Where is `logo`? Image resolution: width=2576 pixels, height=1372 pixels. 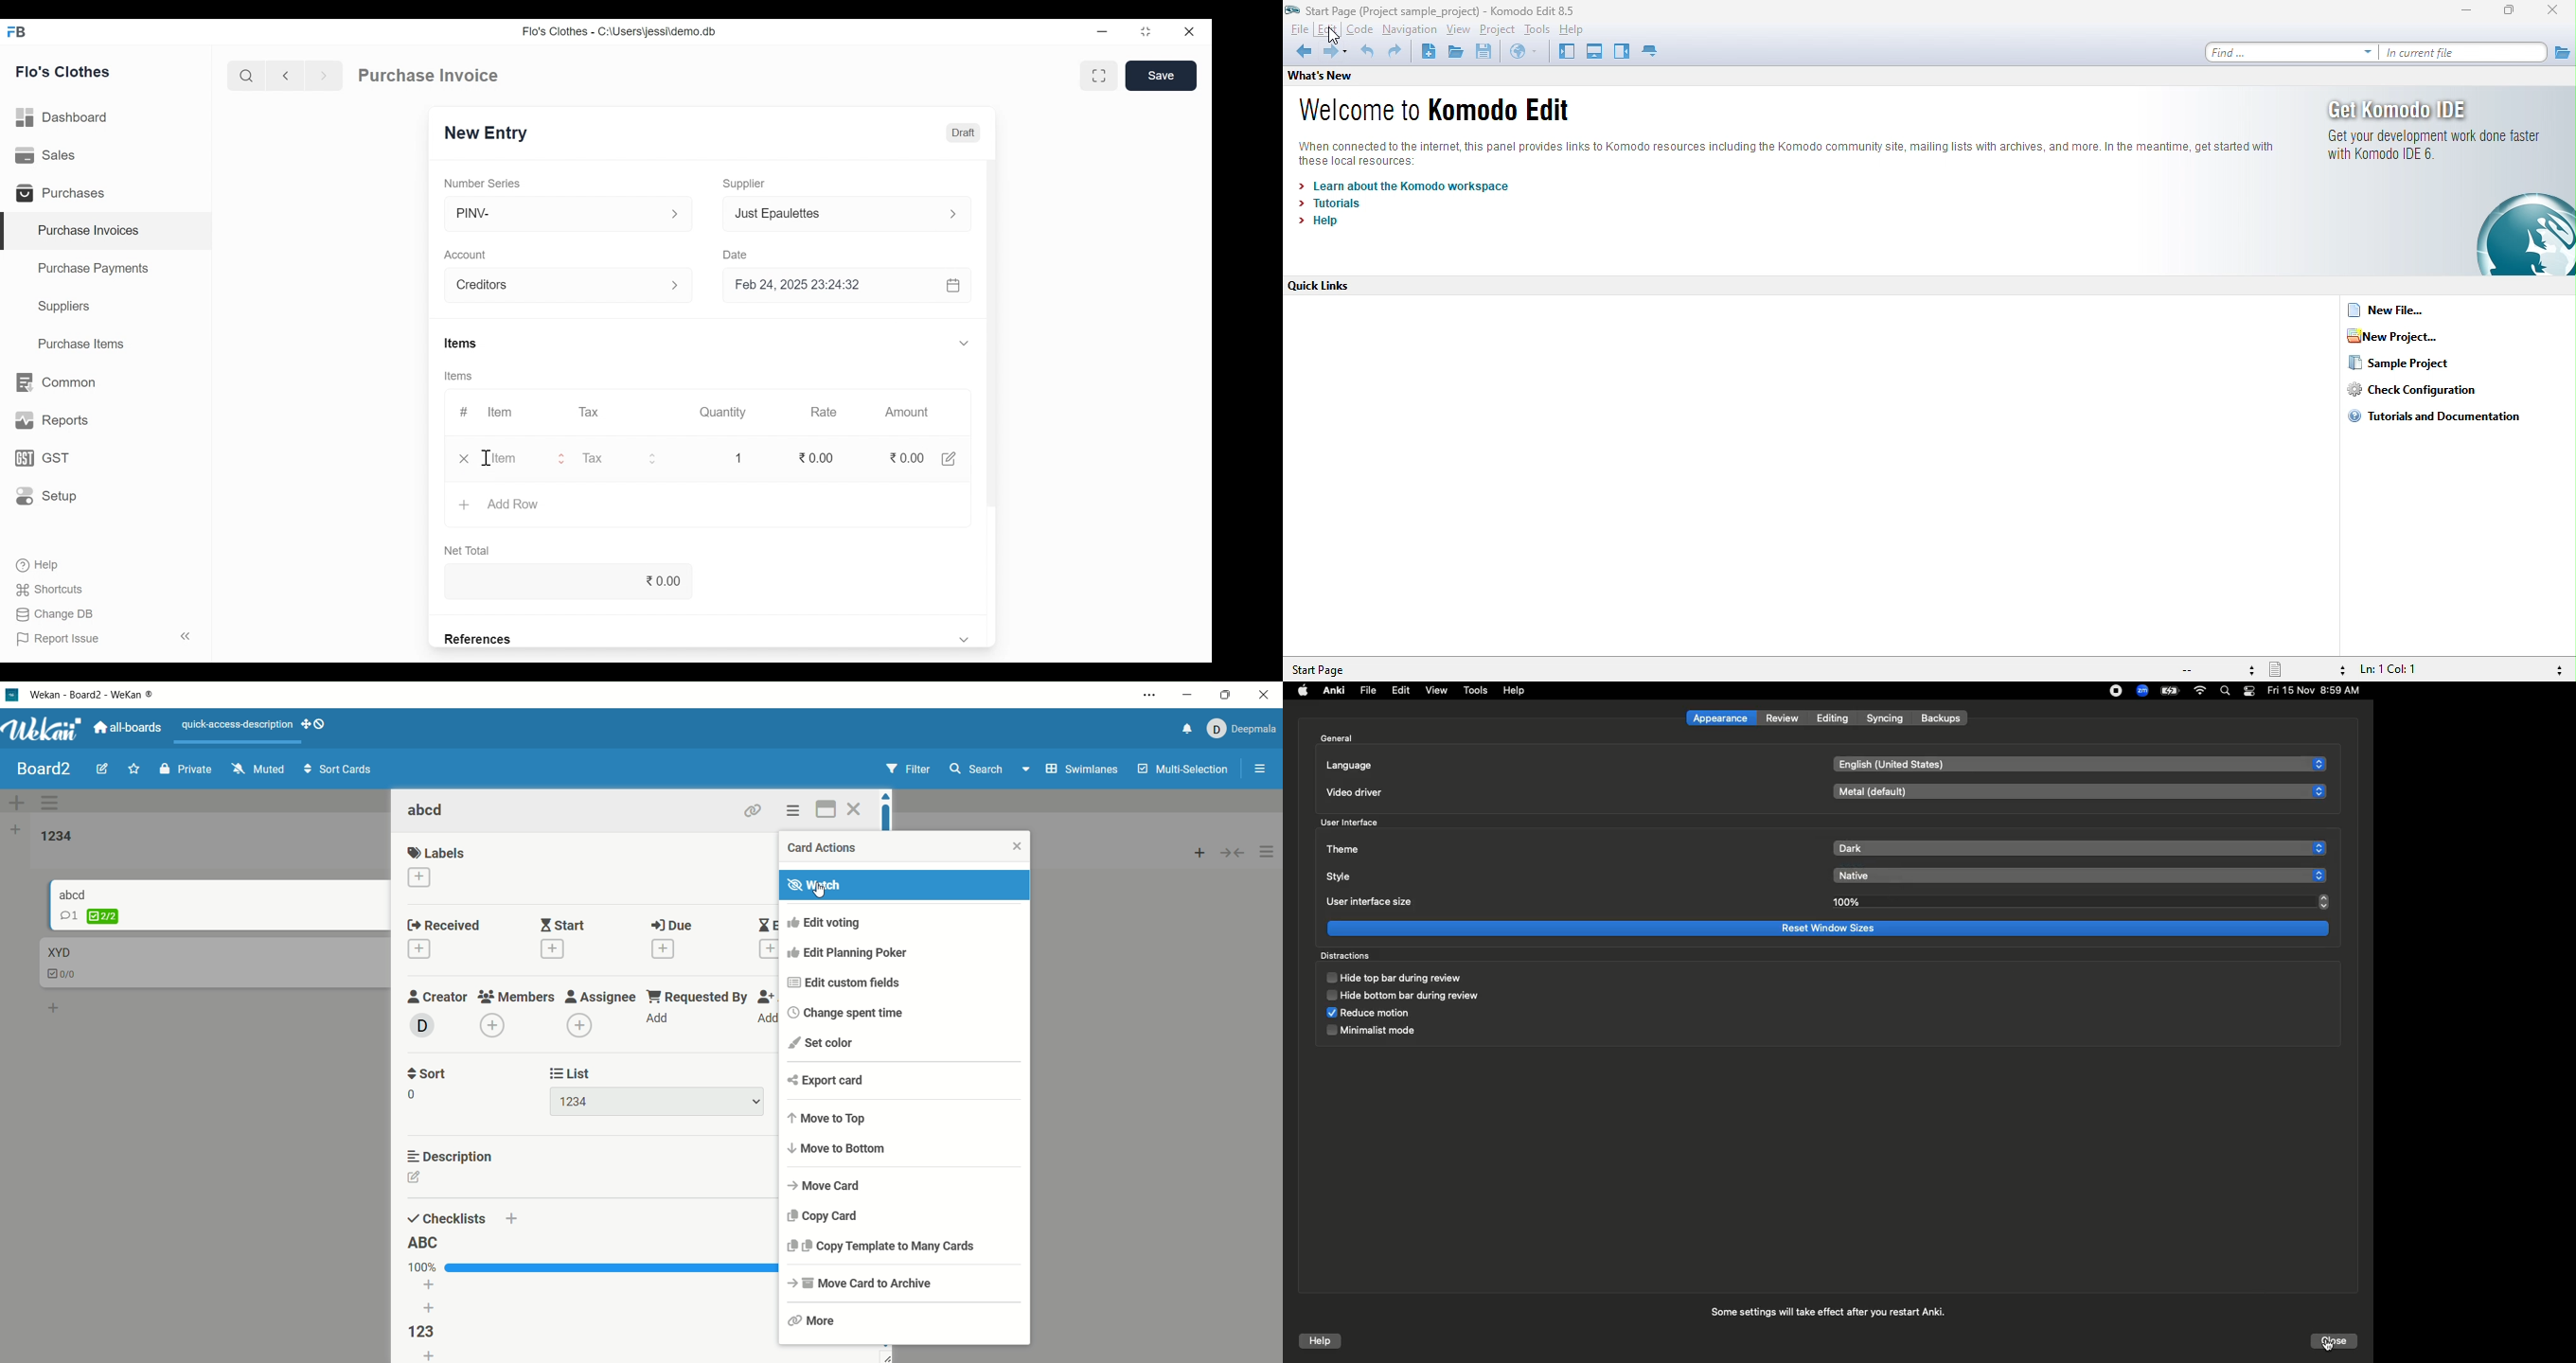
logo is located at coordinates (13, 694).